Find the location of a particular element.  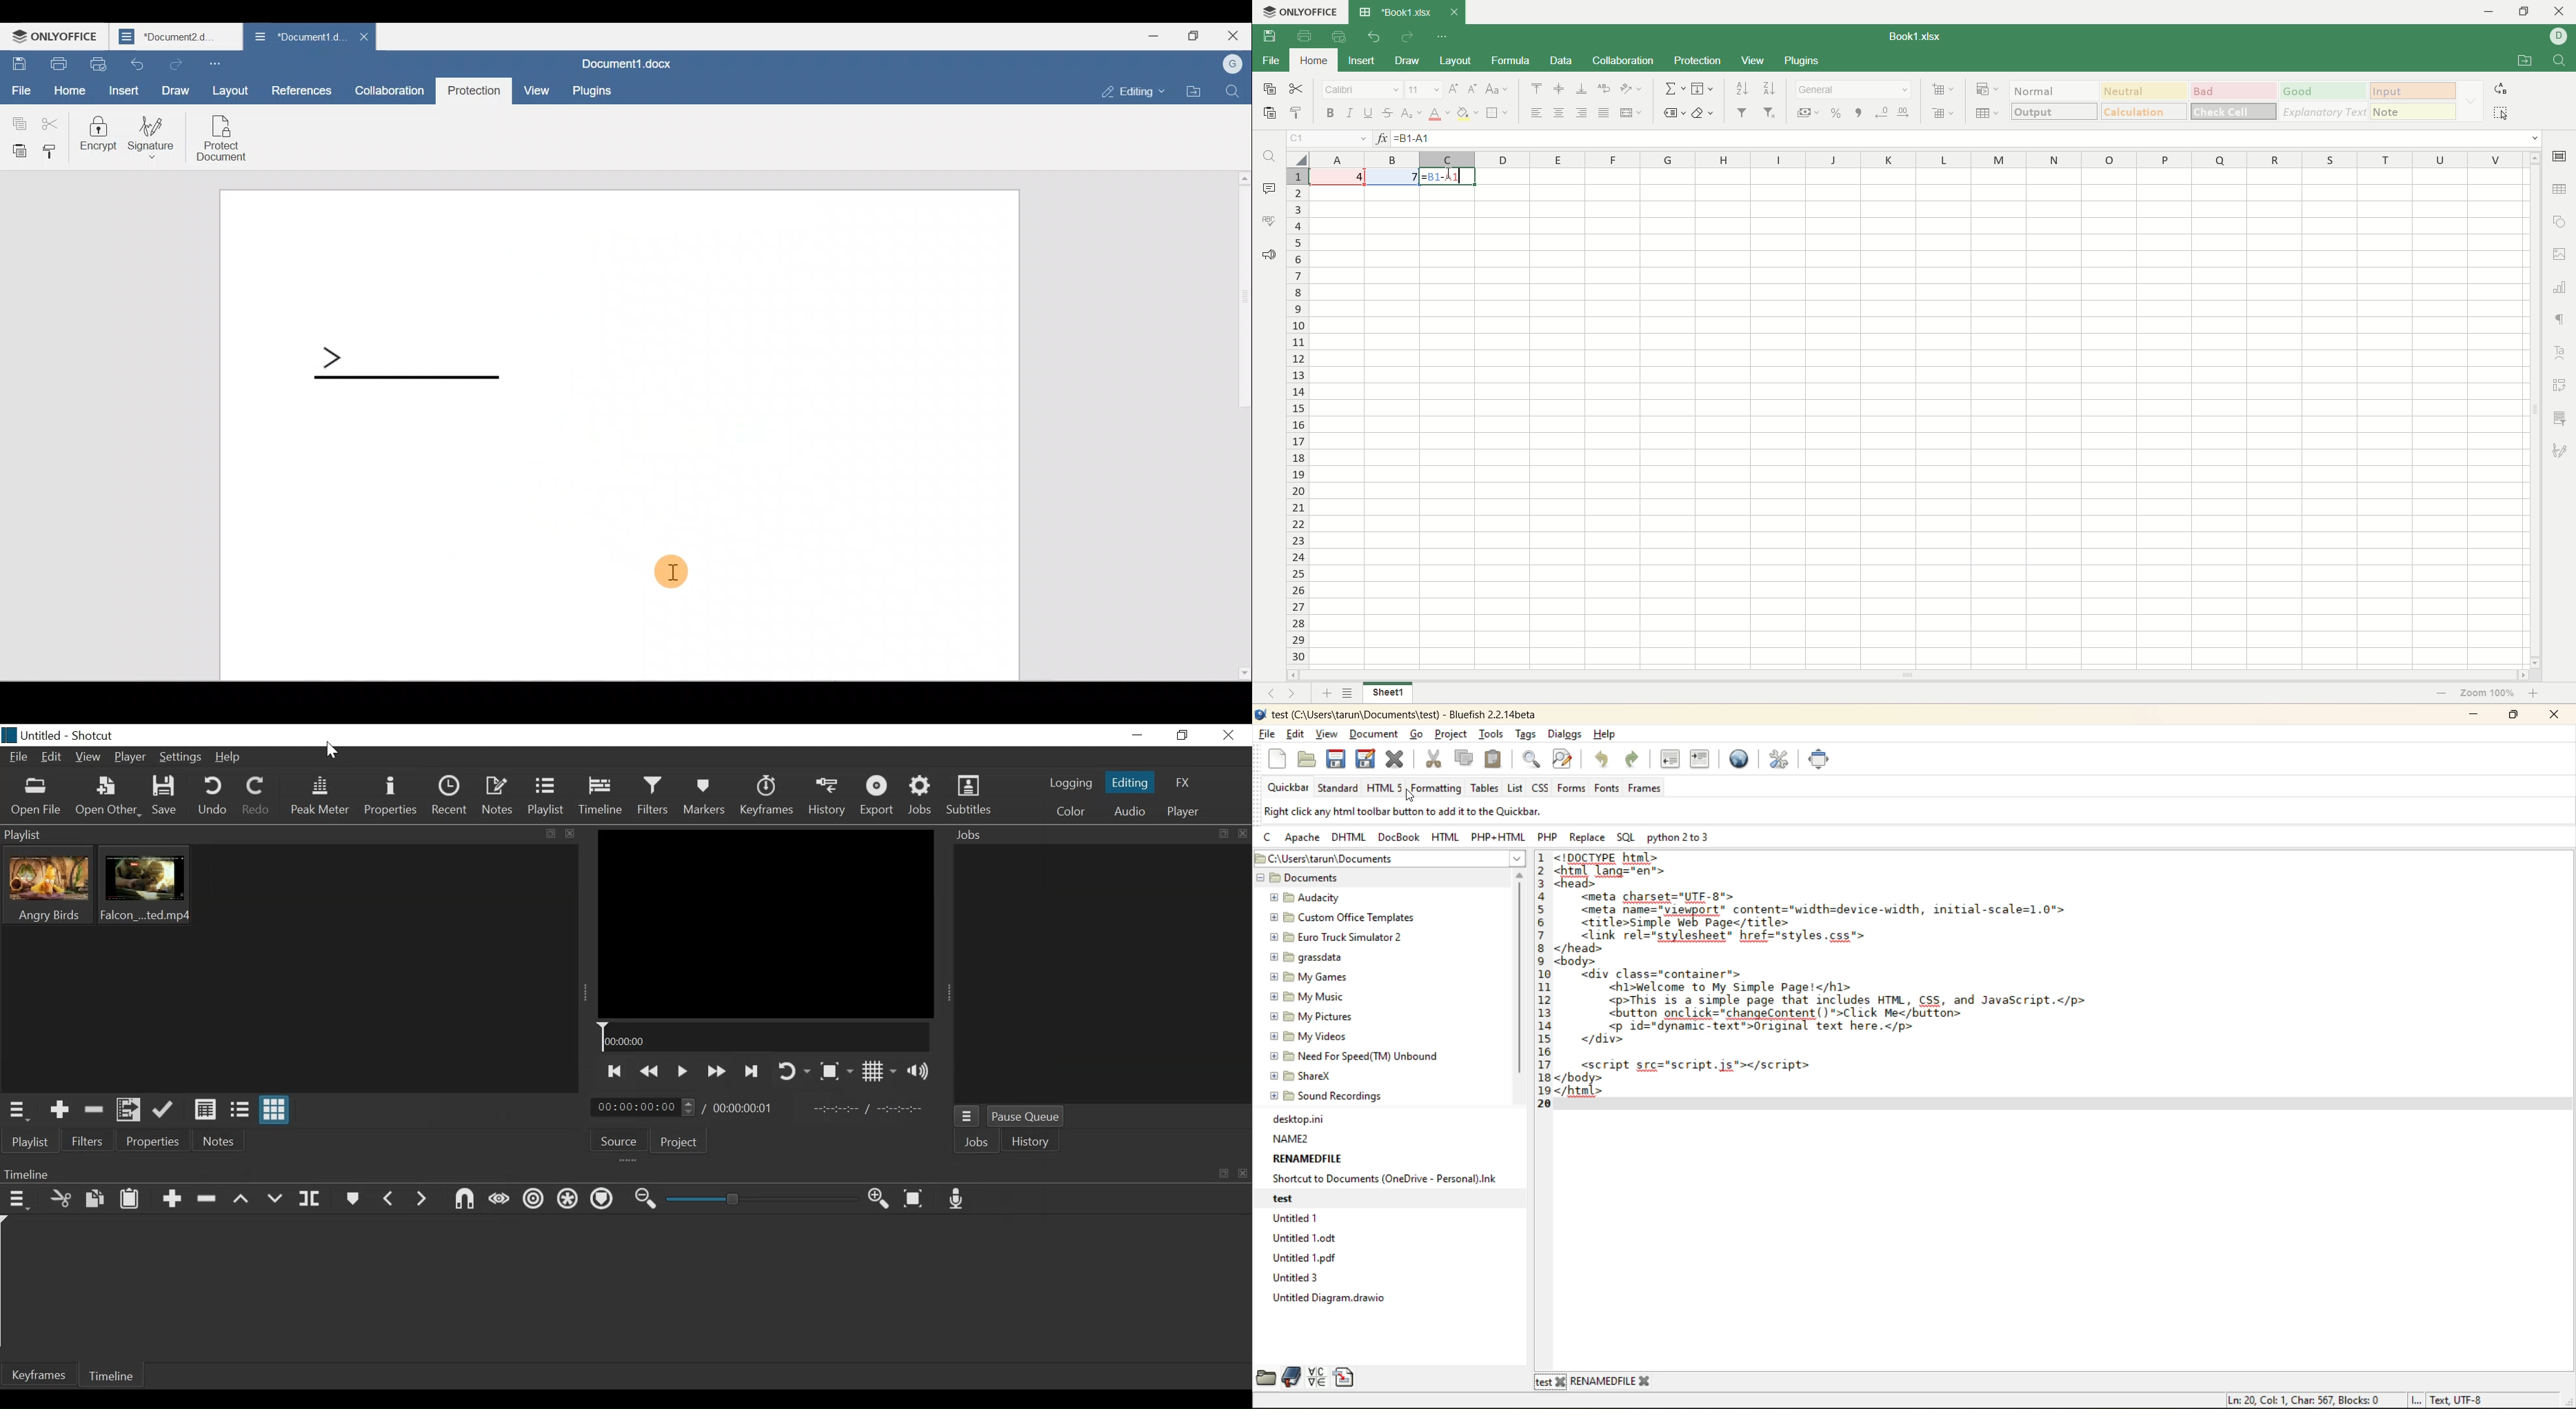

# [9 ShareX is located at coordinates (1303, 1077).